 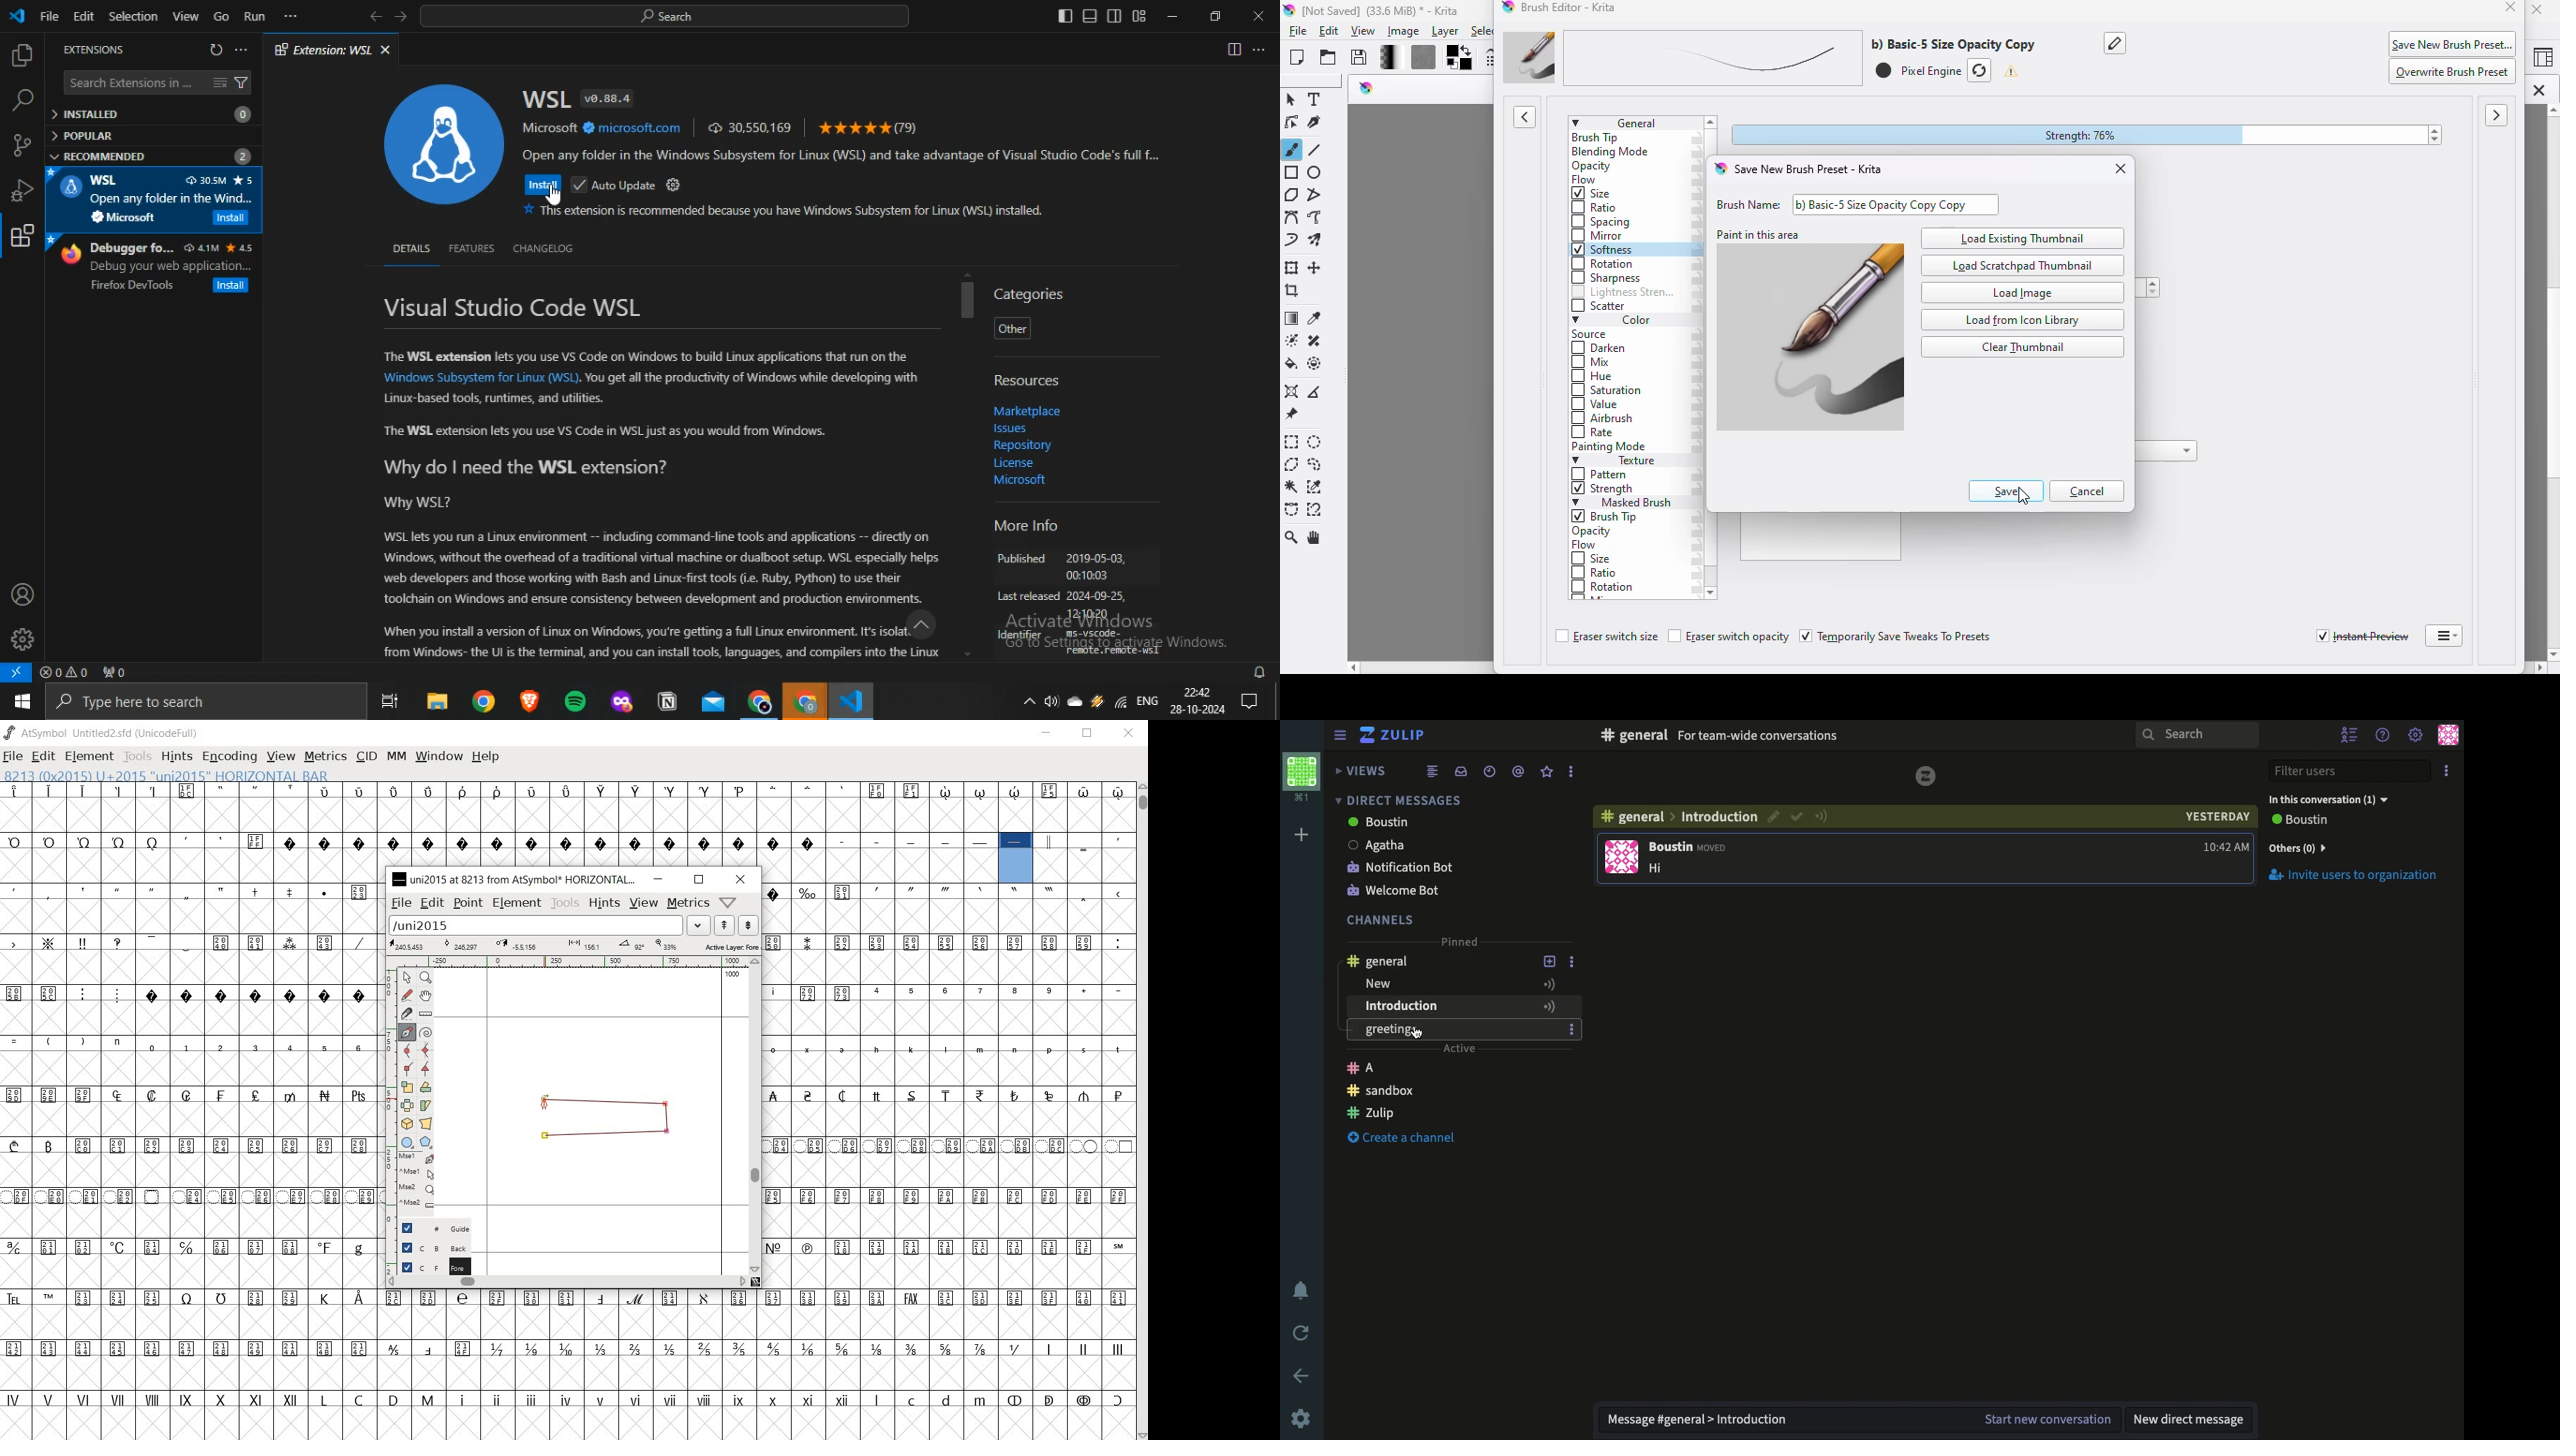 I want to click on Google Chrome, so click(x=803, y=700).